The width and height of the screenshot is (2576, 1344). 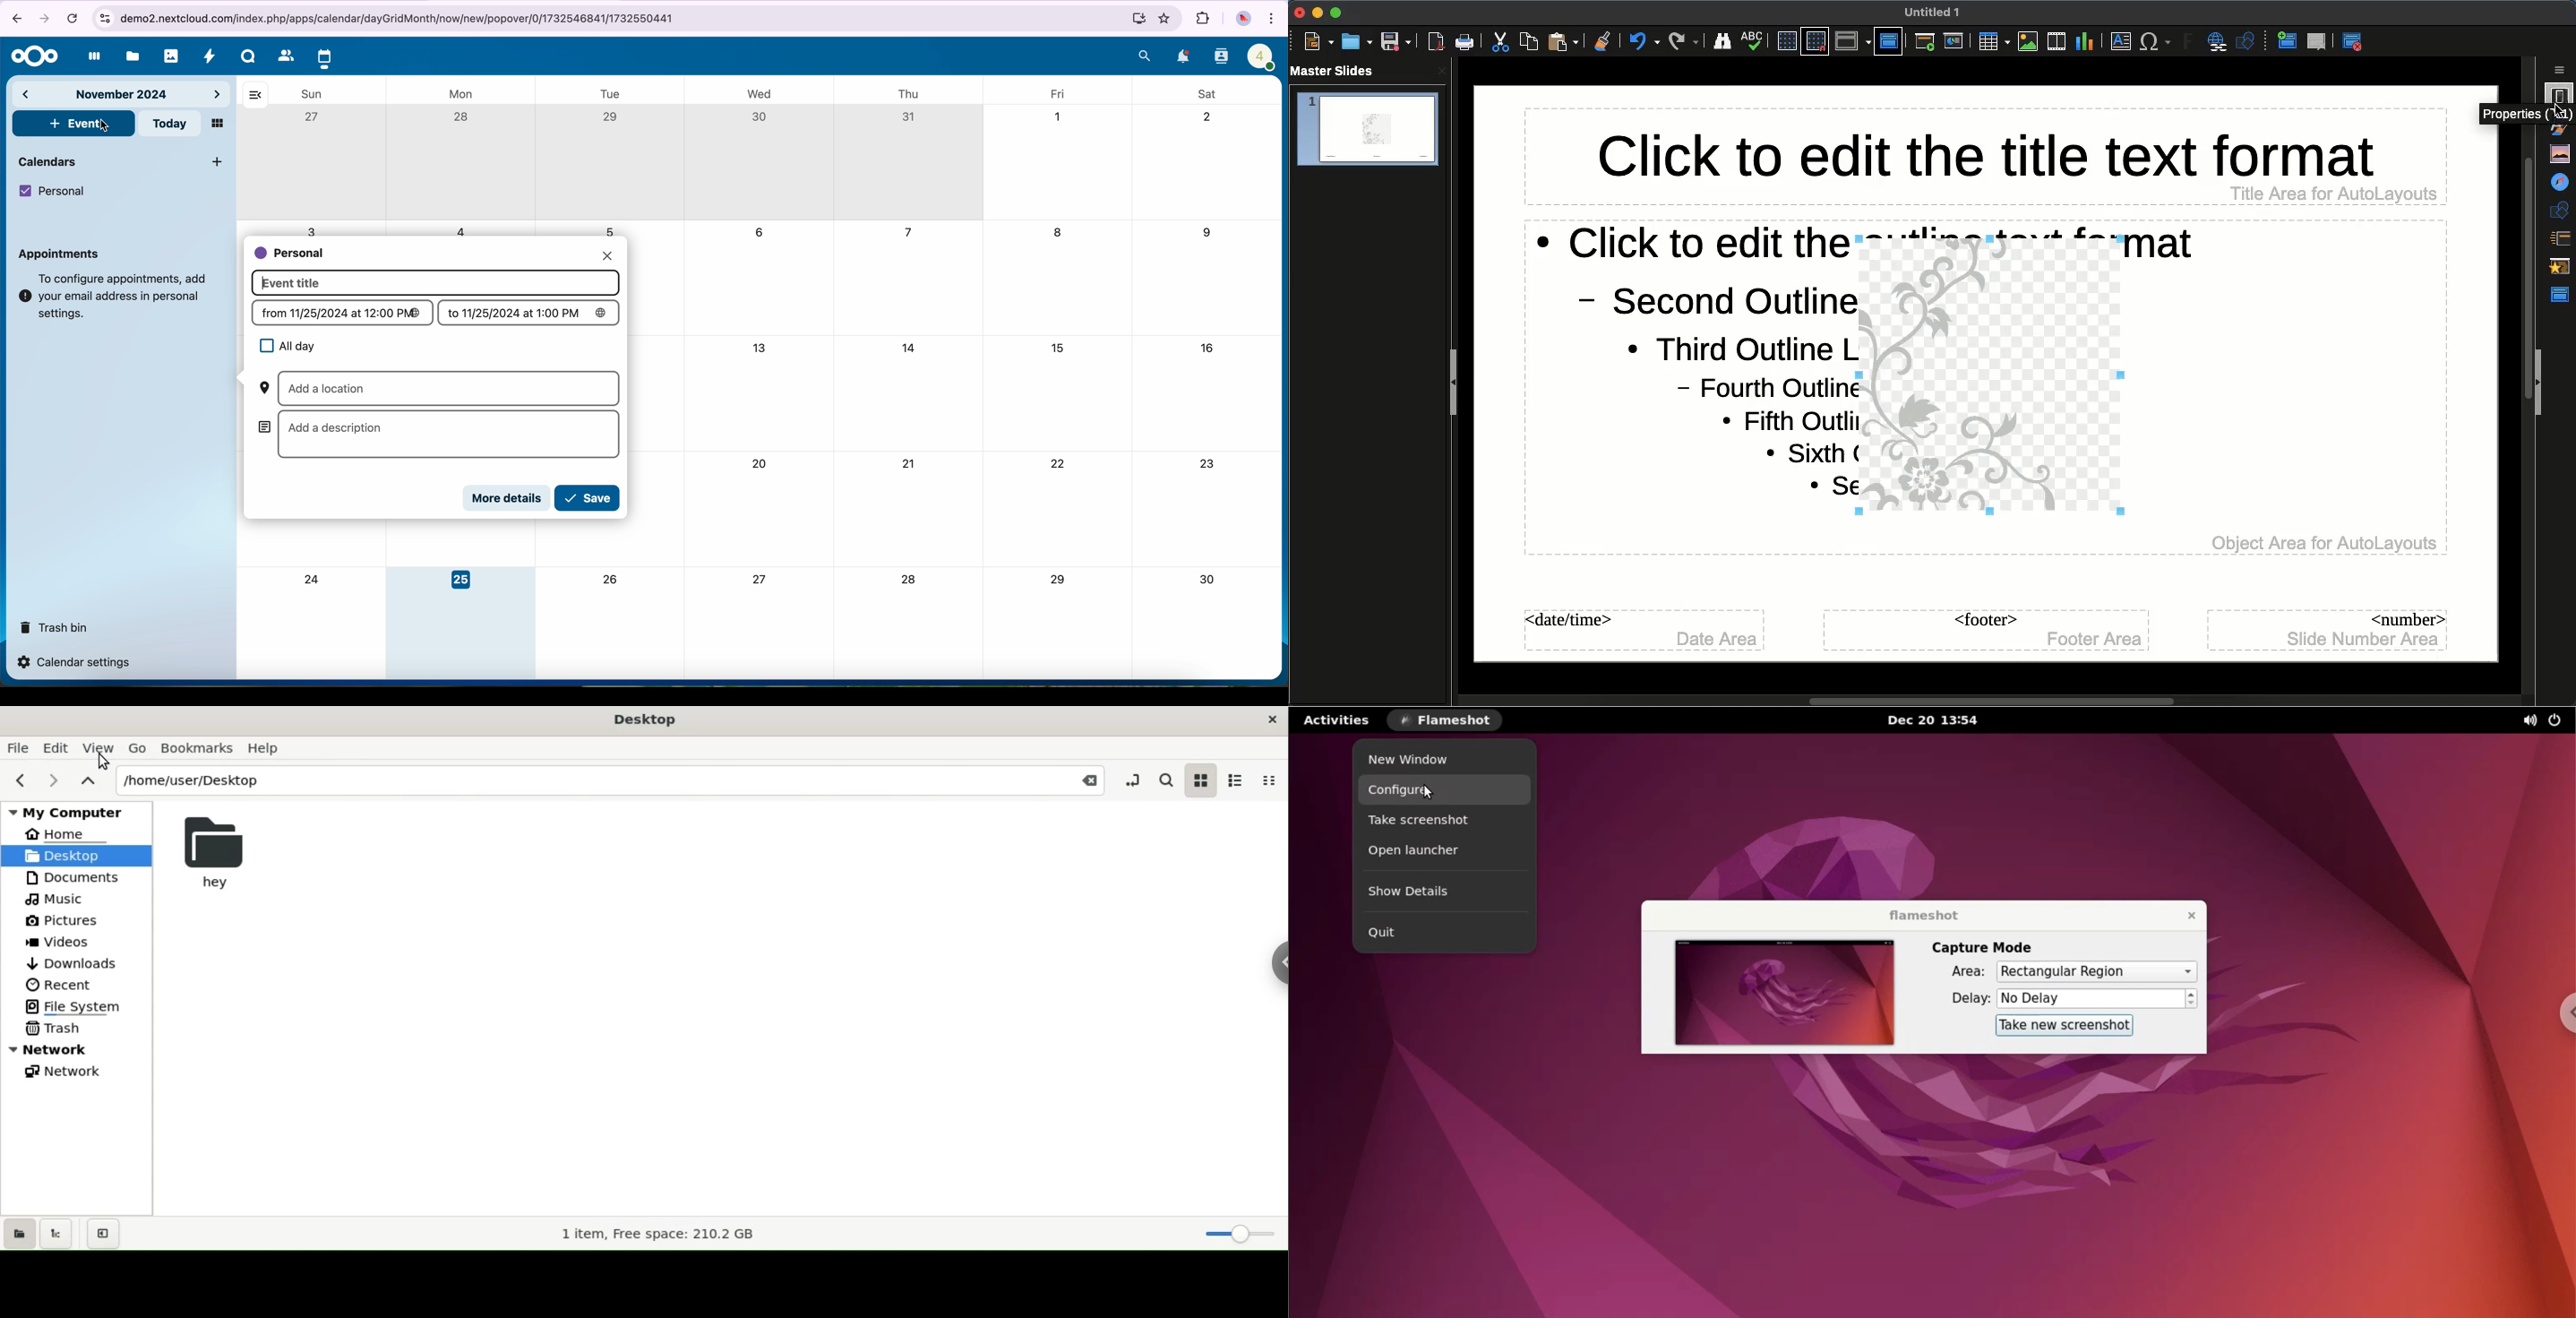 What do you see at coordinates (1753, 39) in the screenshot?
I see `Spellcheck` at bounding box center [1753, 39].